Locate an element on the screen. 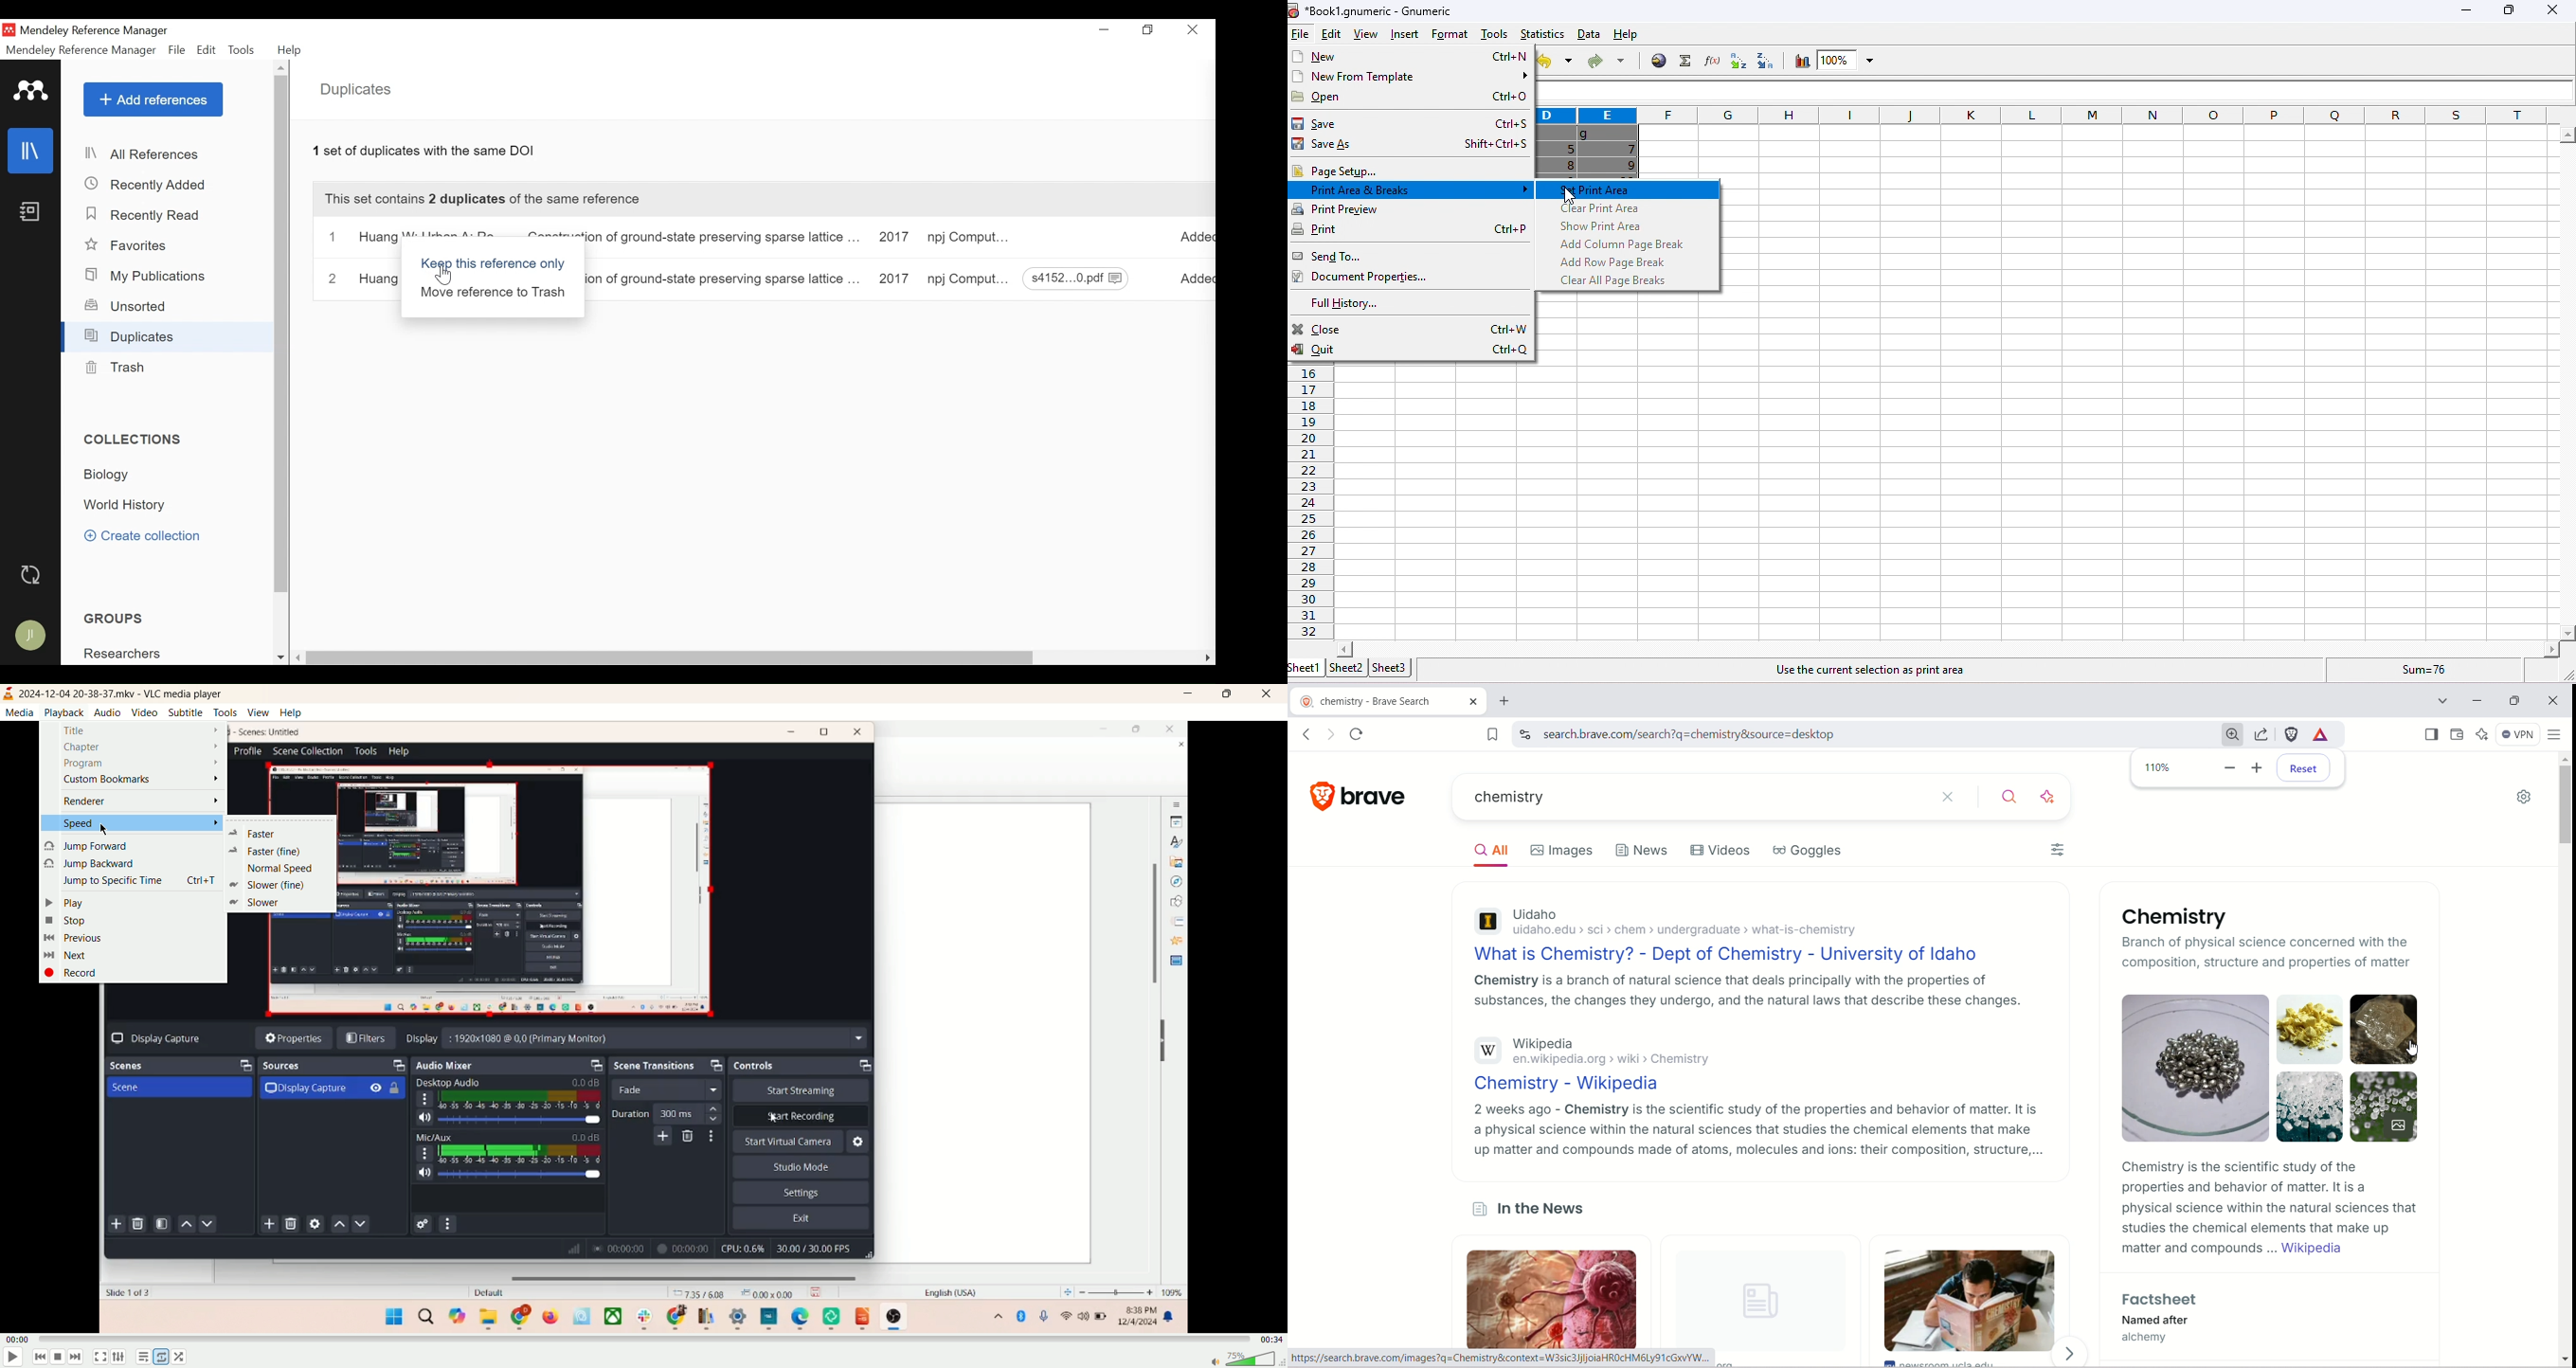 This screenshot has width=2576, height=1372. File download is located at coordinates (1076, 279).